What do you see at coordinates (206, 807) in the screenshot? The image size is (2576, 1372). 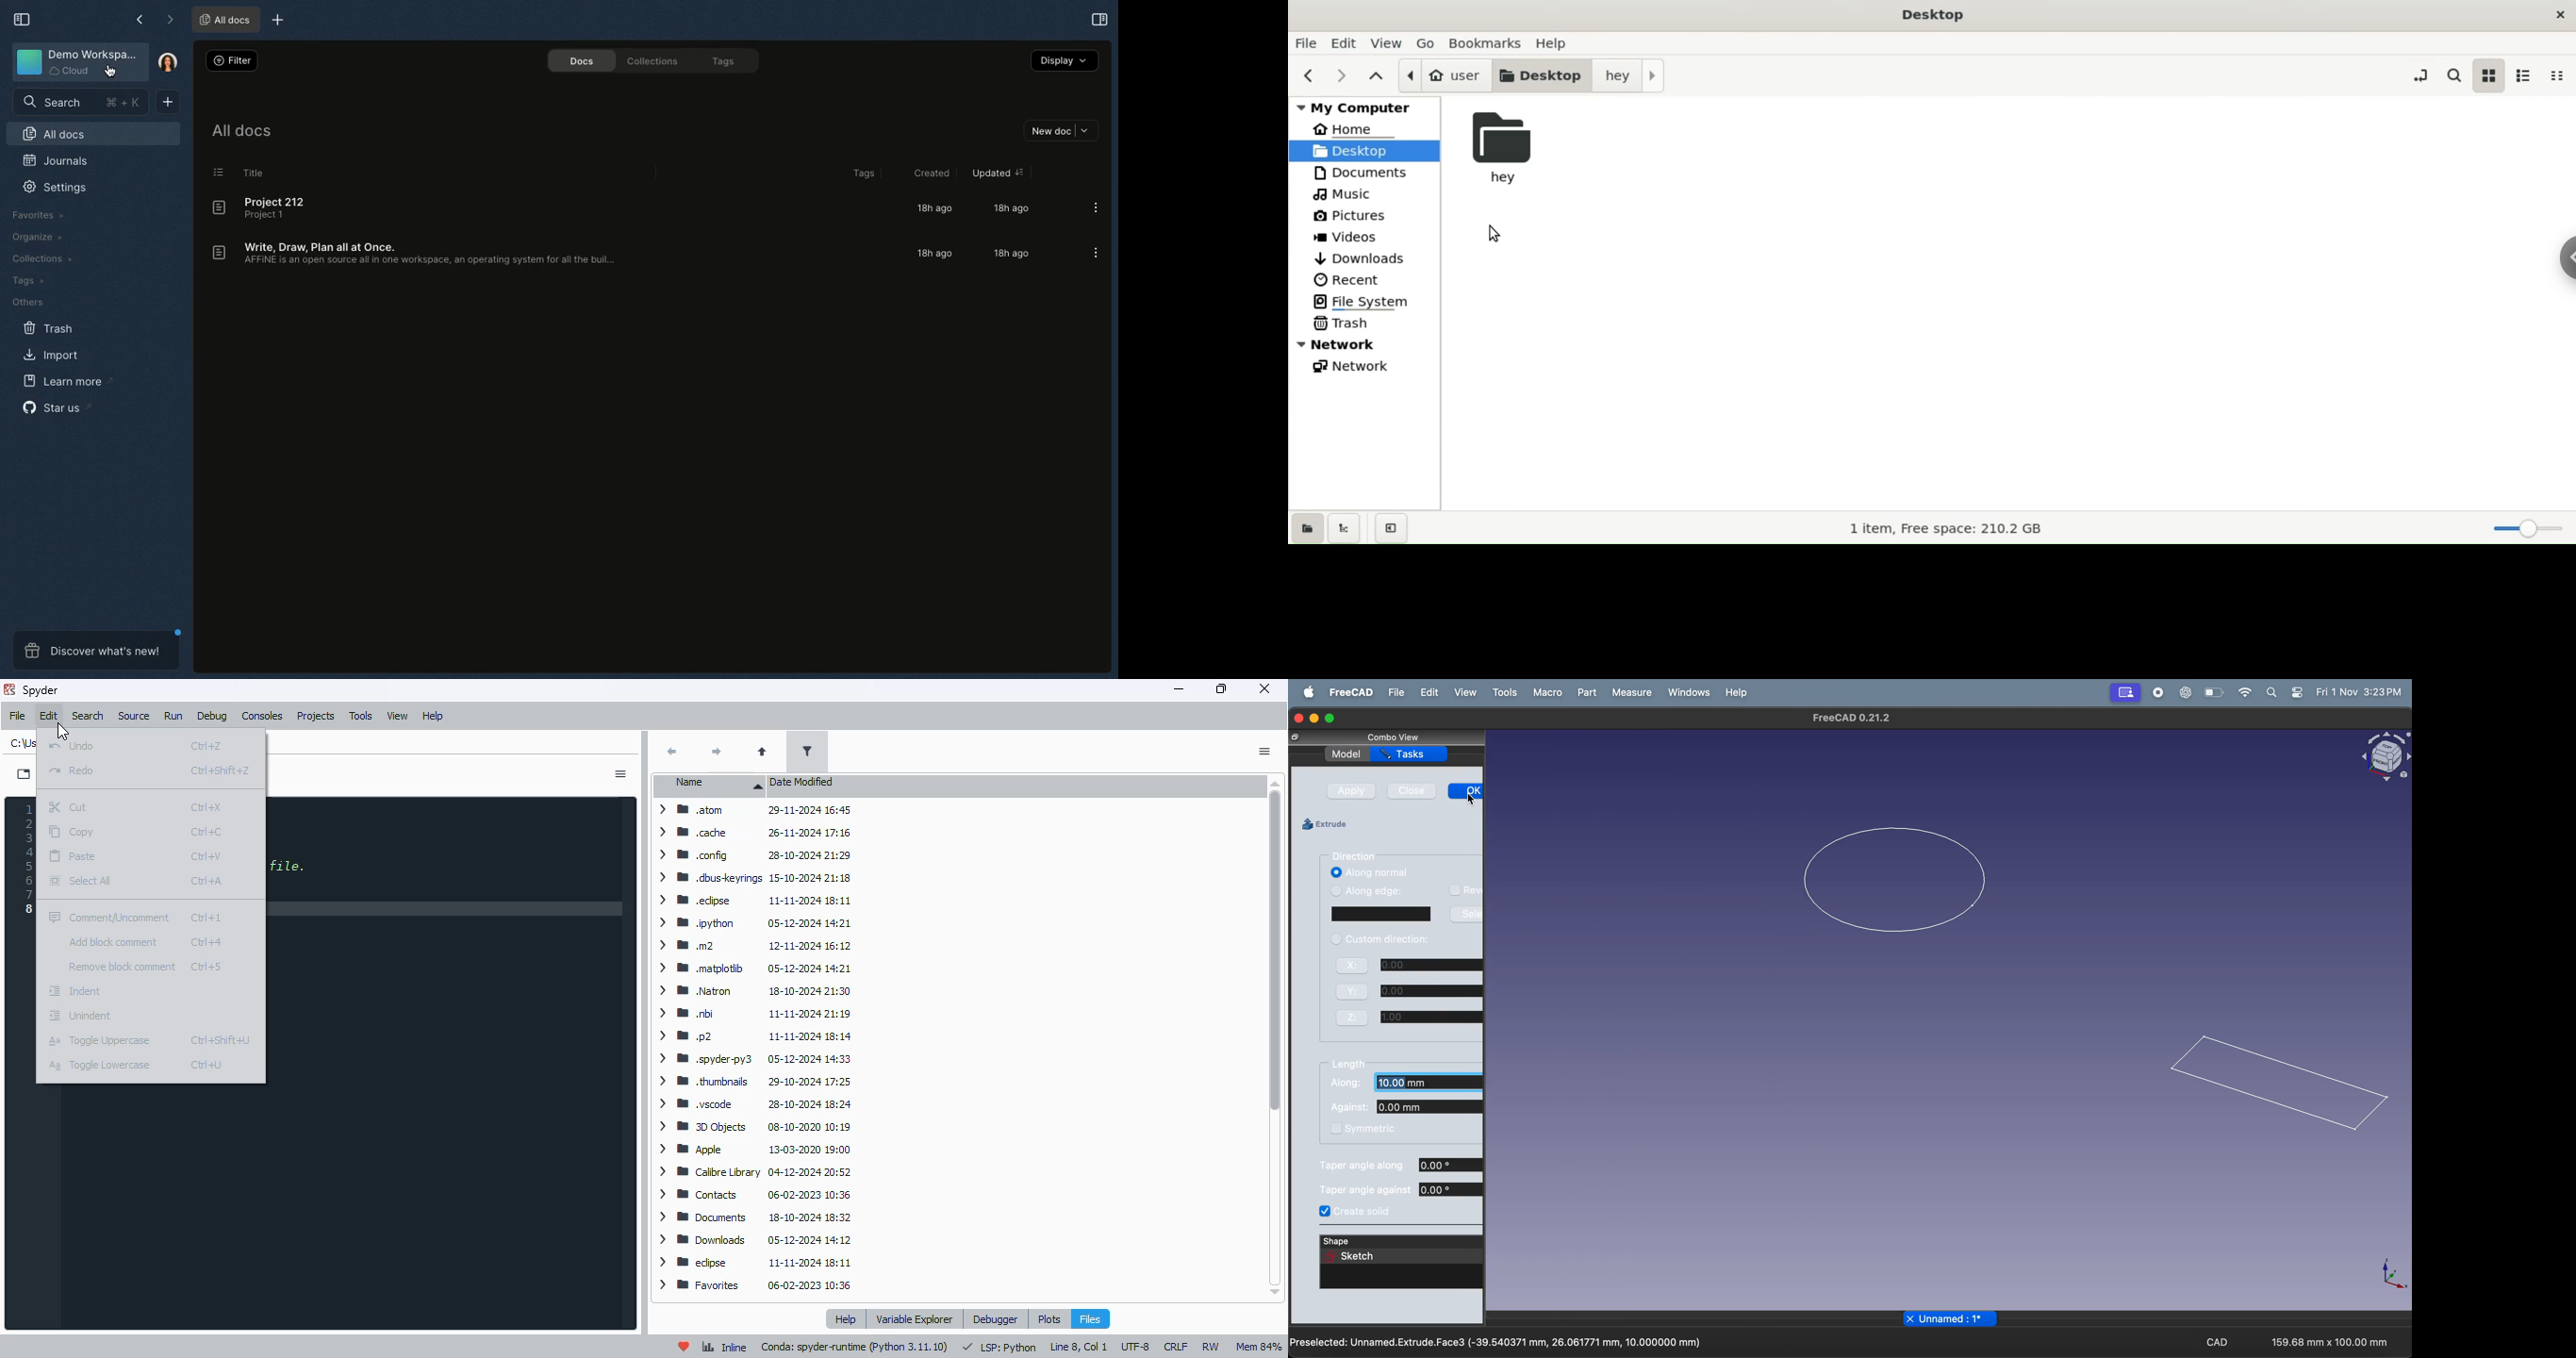 I see `shortcut for cut` at bounding box center [206, 807].